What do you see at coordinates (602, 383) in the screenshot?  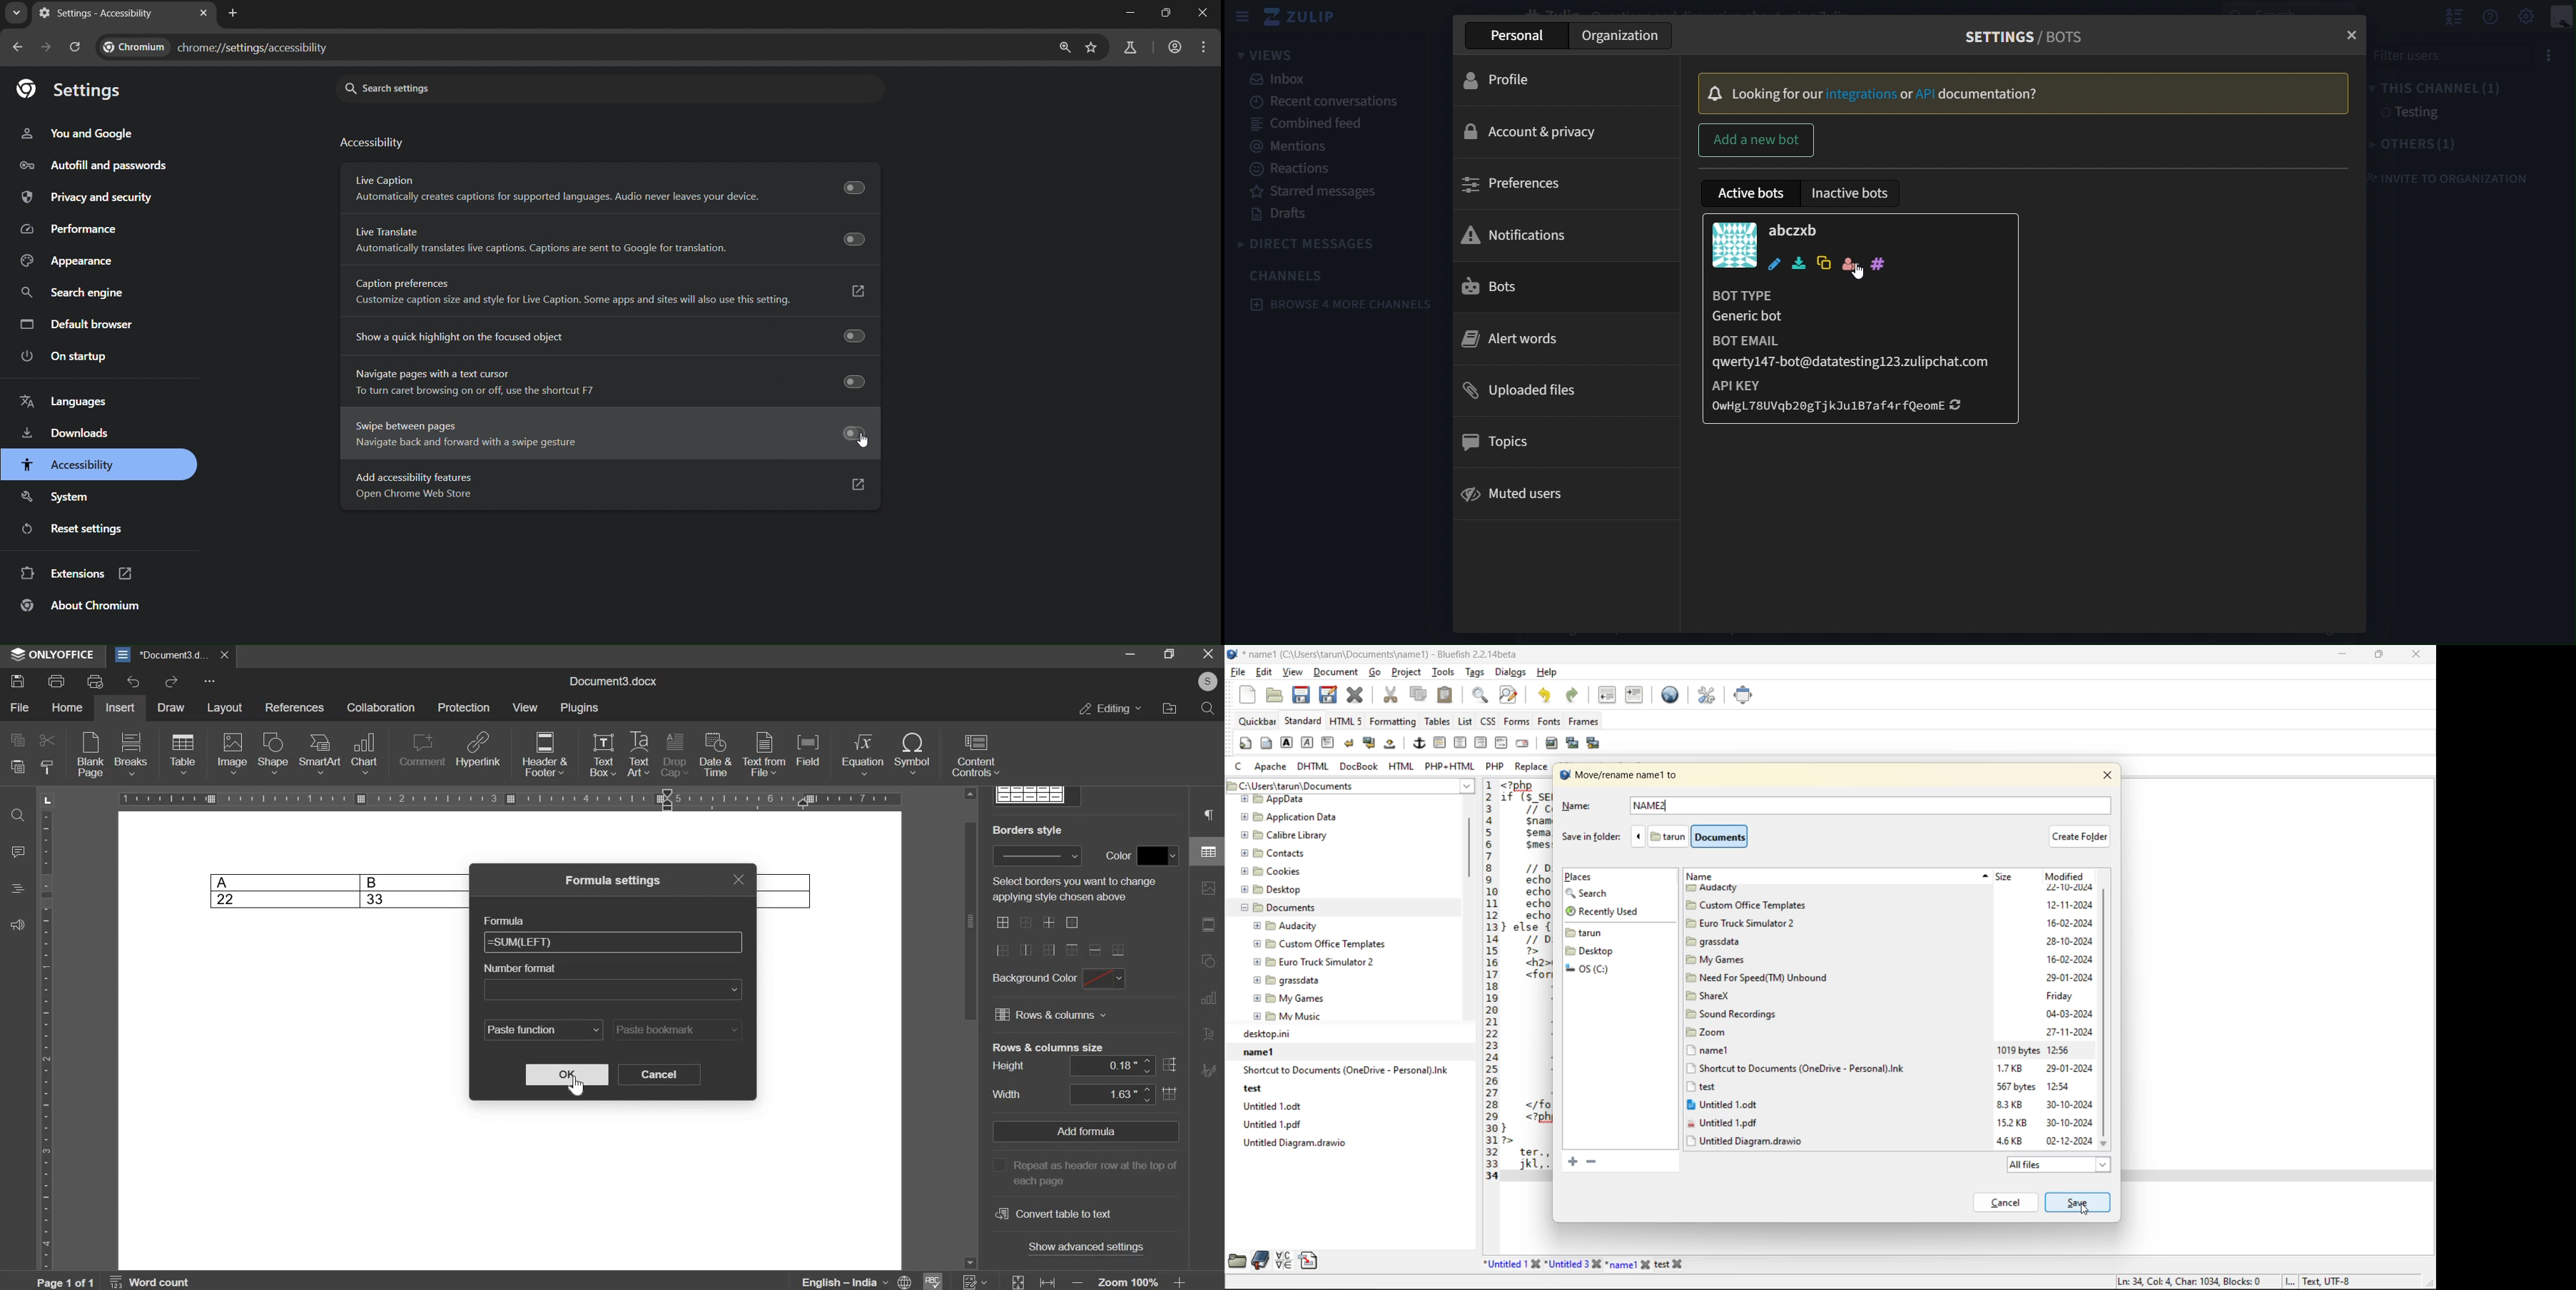 I see `Navigate pages with a text cursor
To turn caret browsing on or off, use the shortcut F7` at bounding box center [602, 383].